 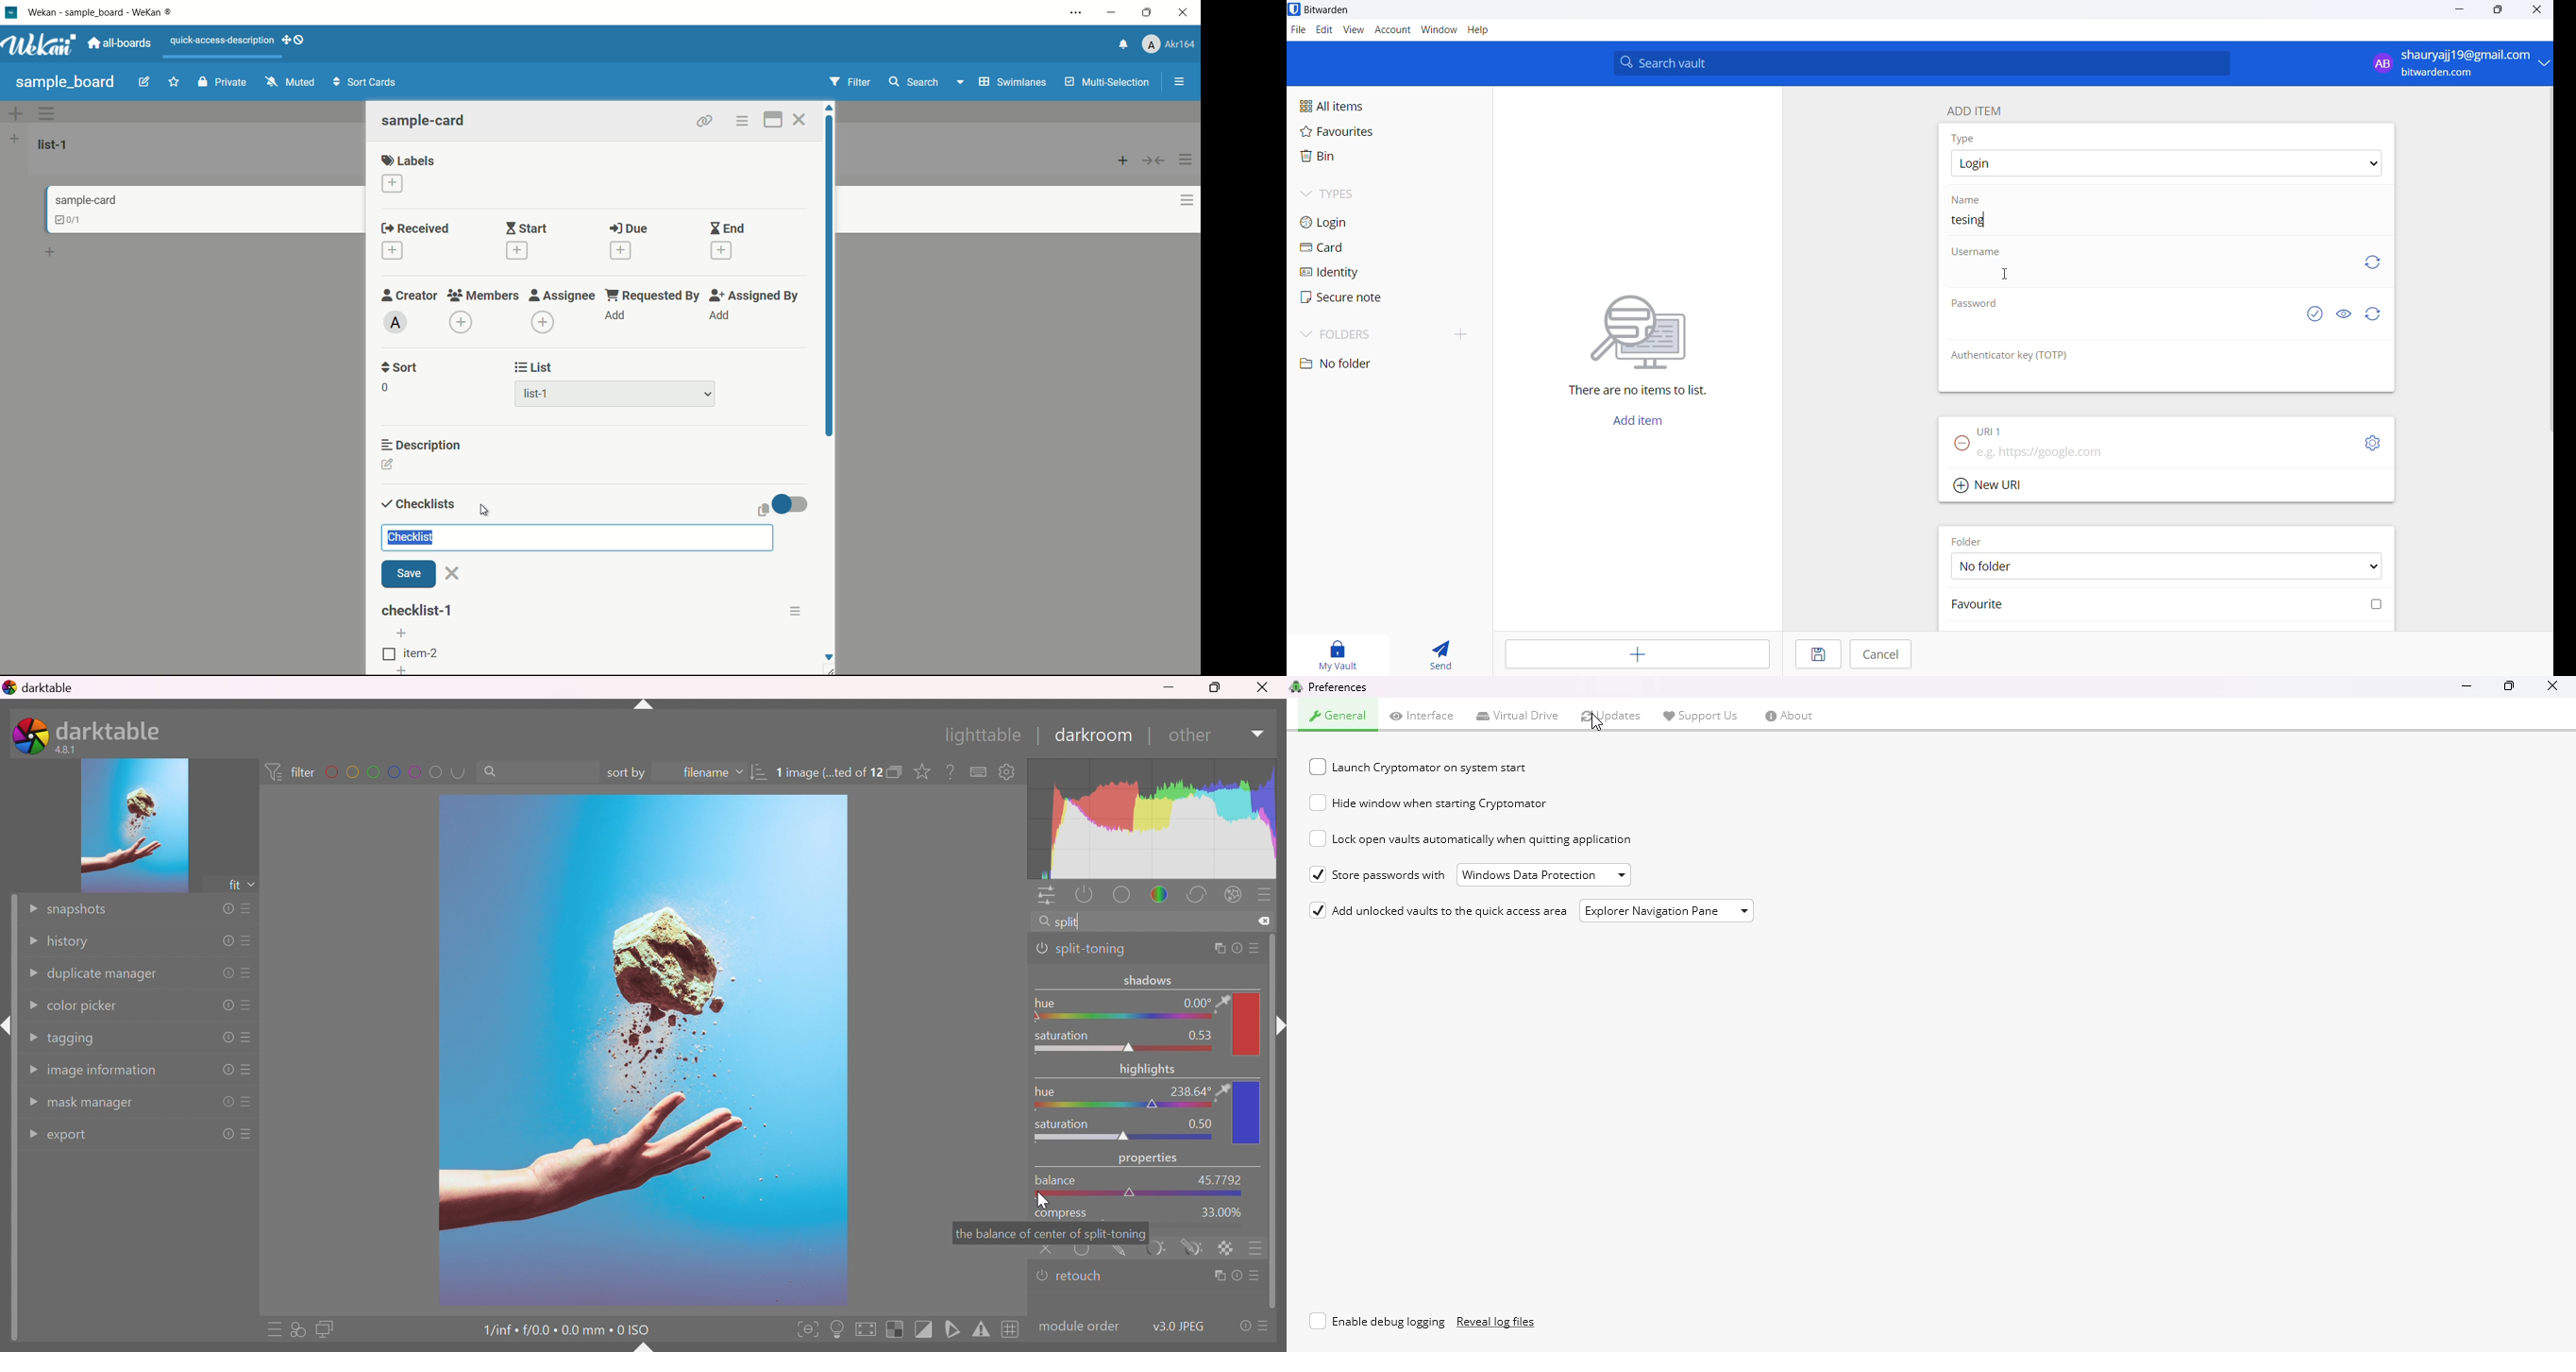 What do you see at coordinates (1193, 1246) in the screenshot?
I see `drawn and parametric mask` at bounding box center [1193, 1246].